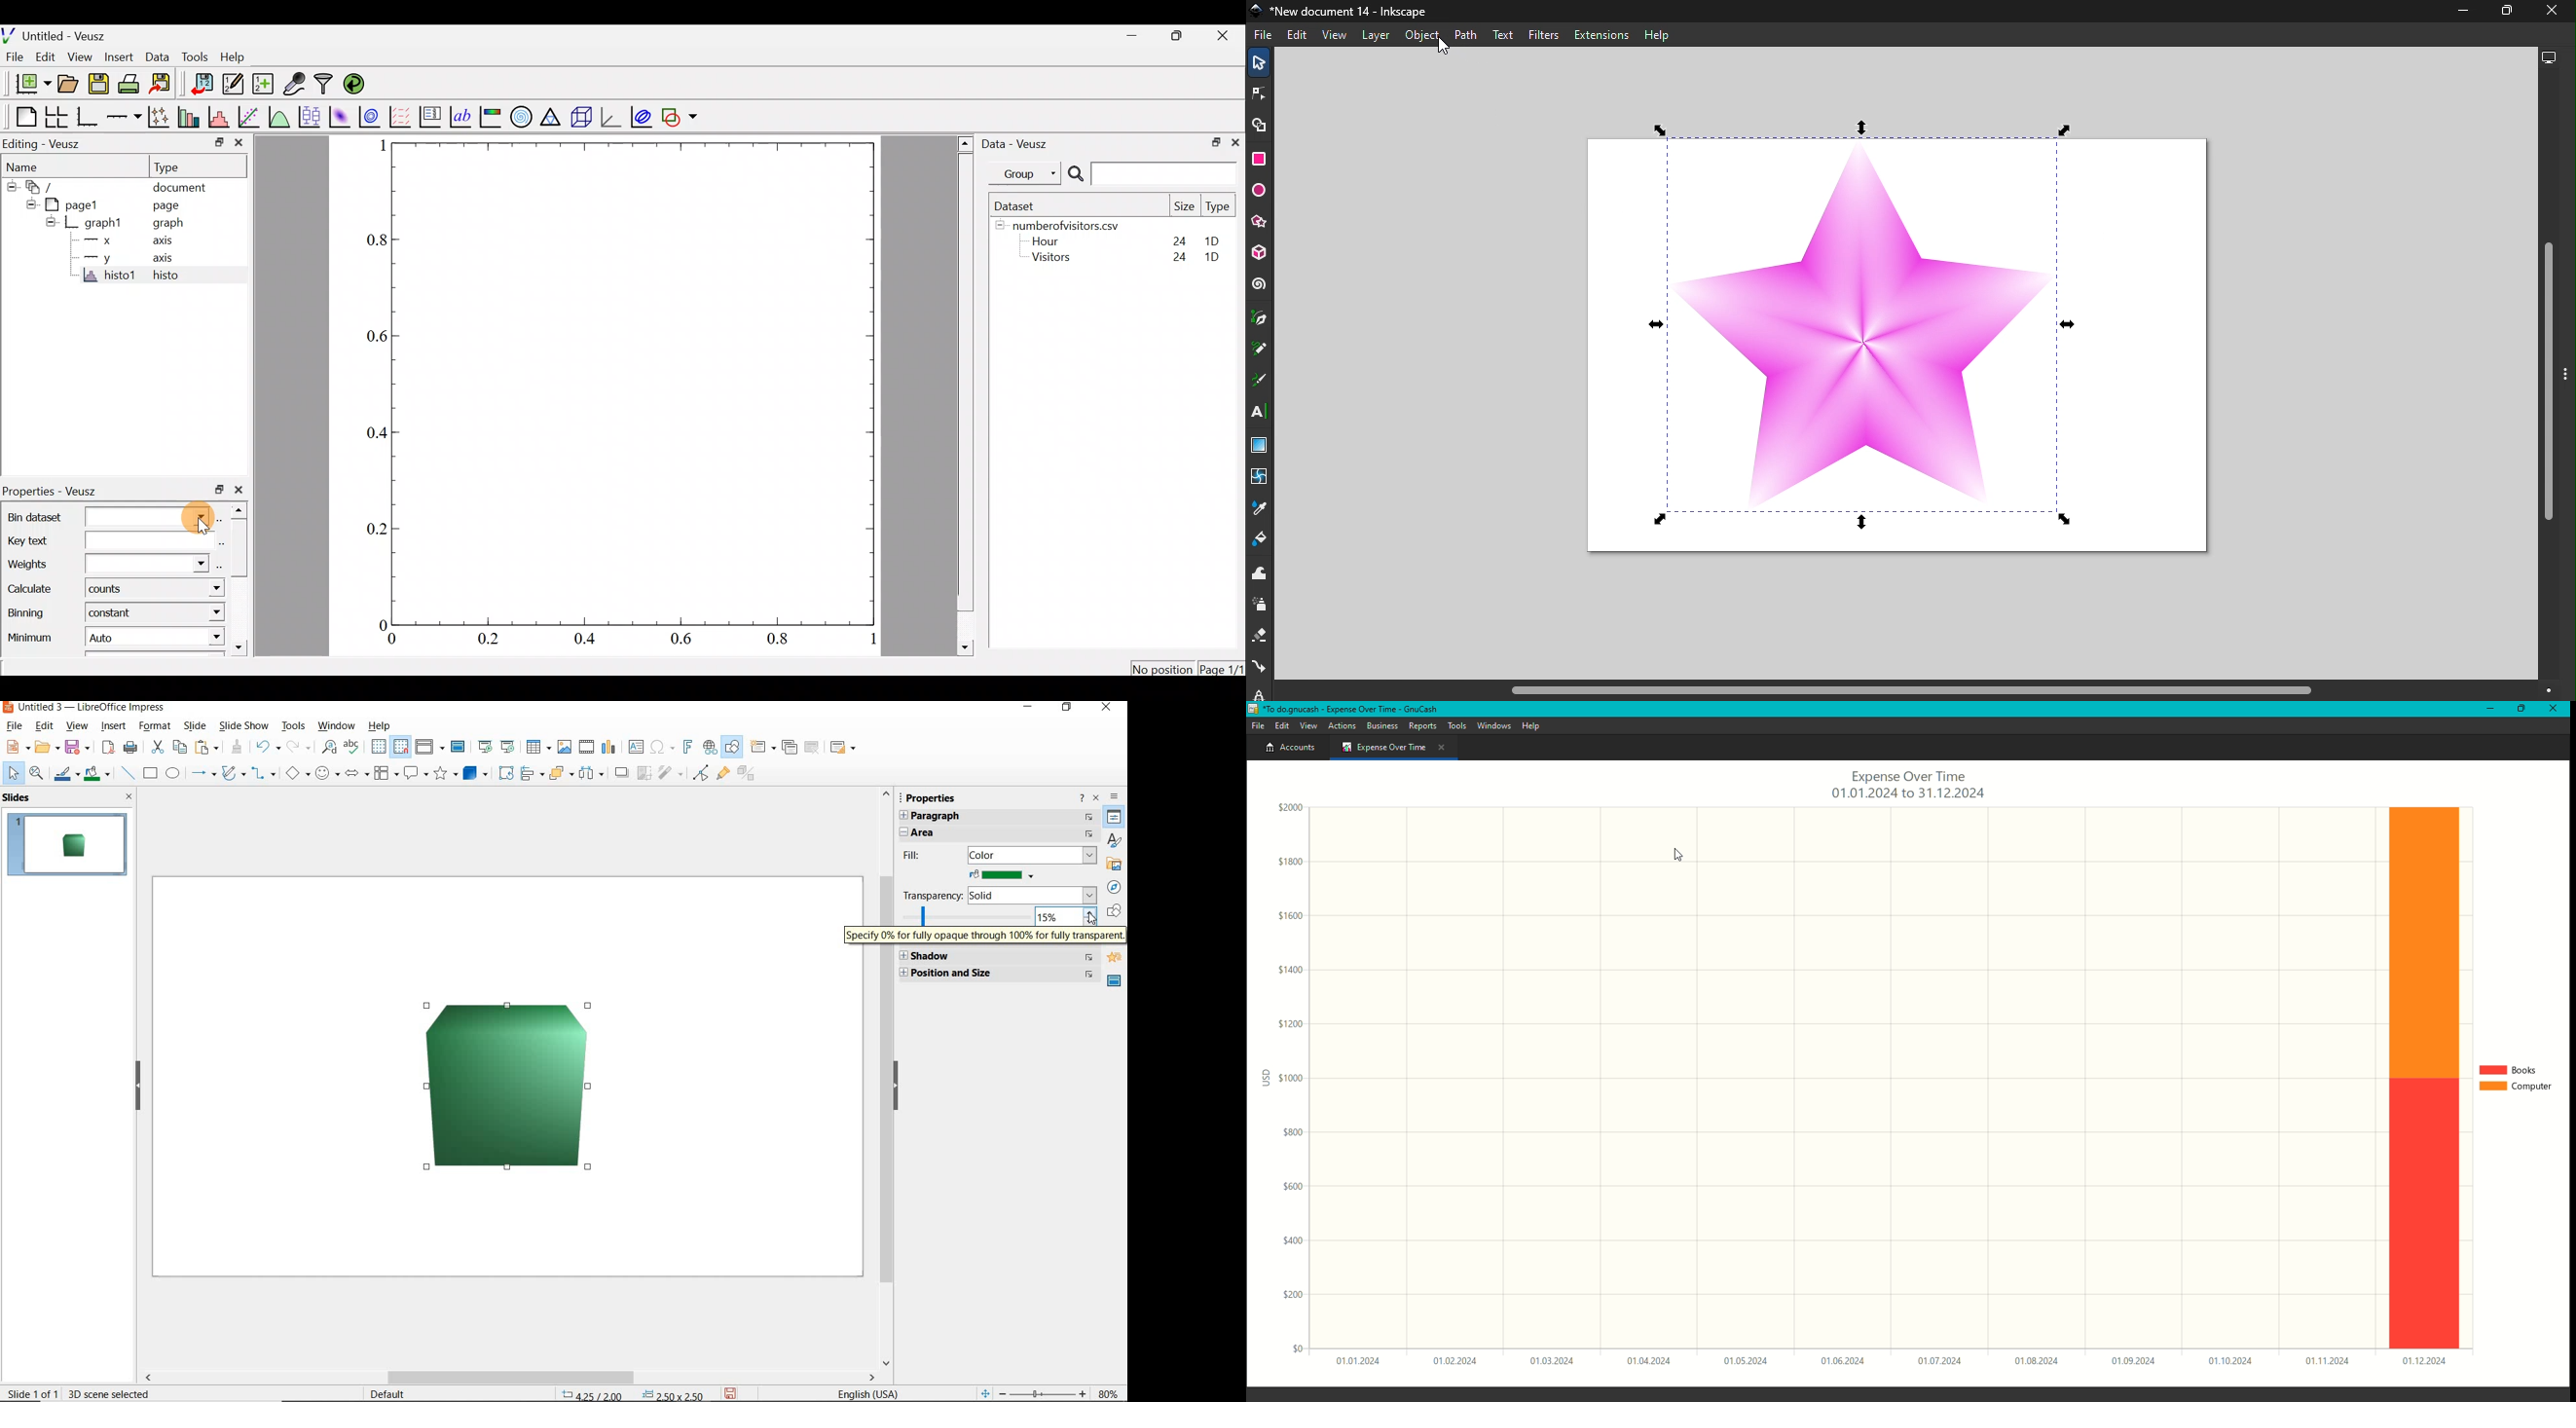  I want to click on Minimize, so click(2488, 710).